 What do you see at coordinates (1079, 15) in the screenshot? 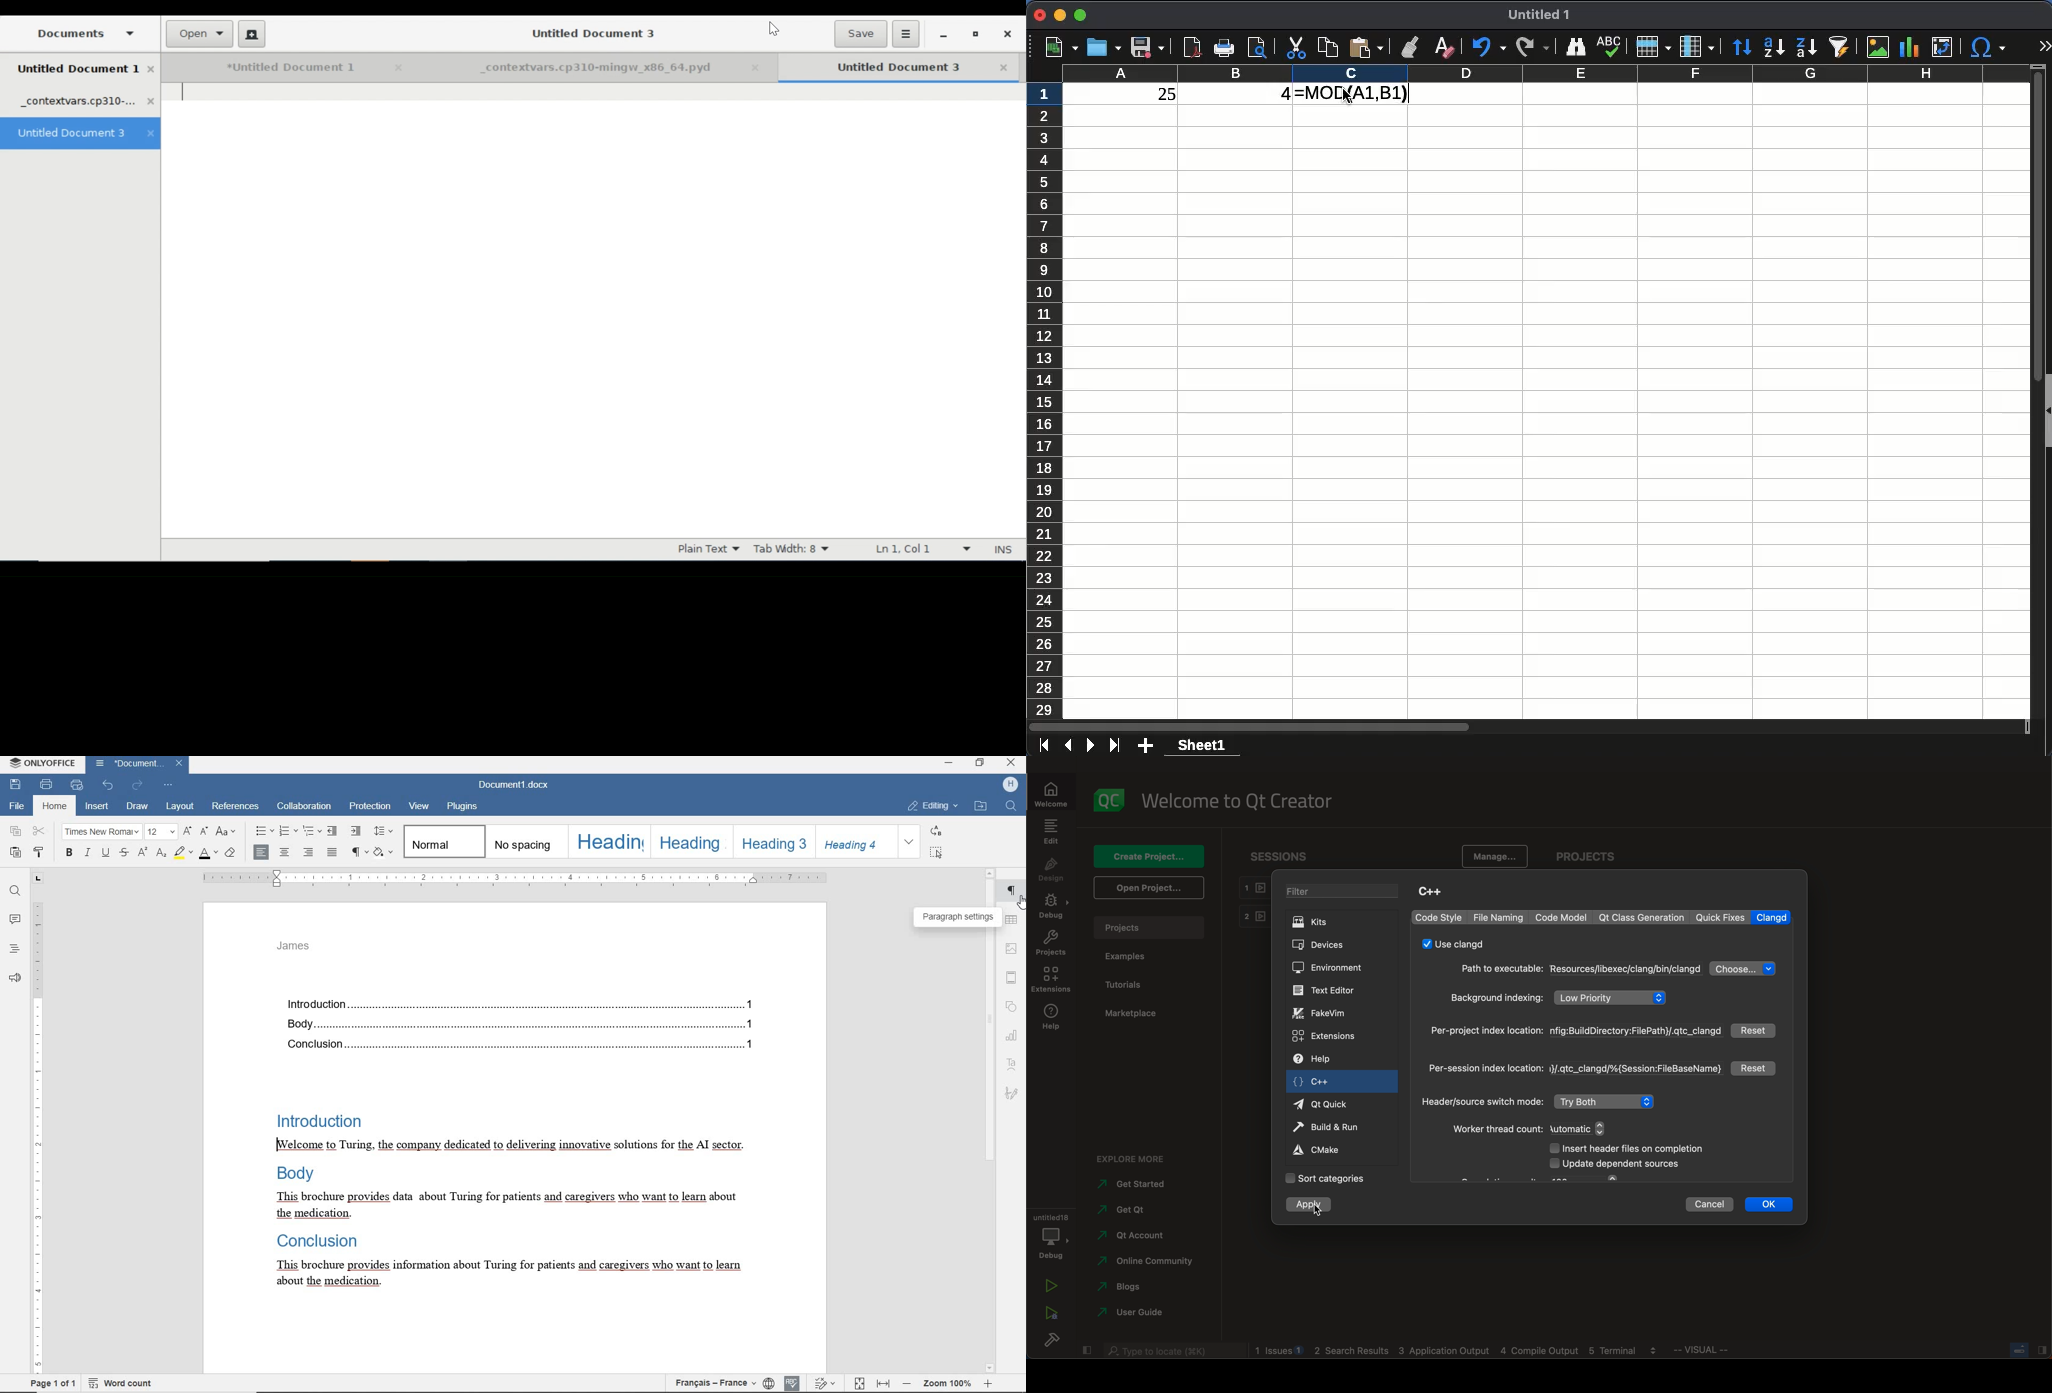
I see `maximize` at bounding box center [1079, 15].